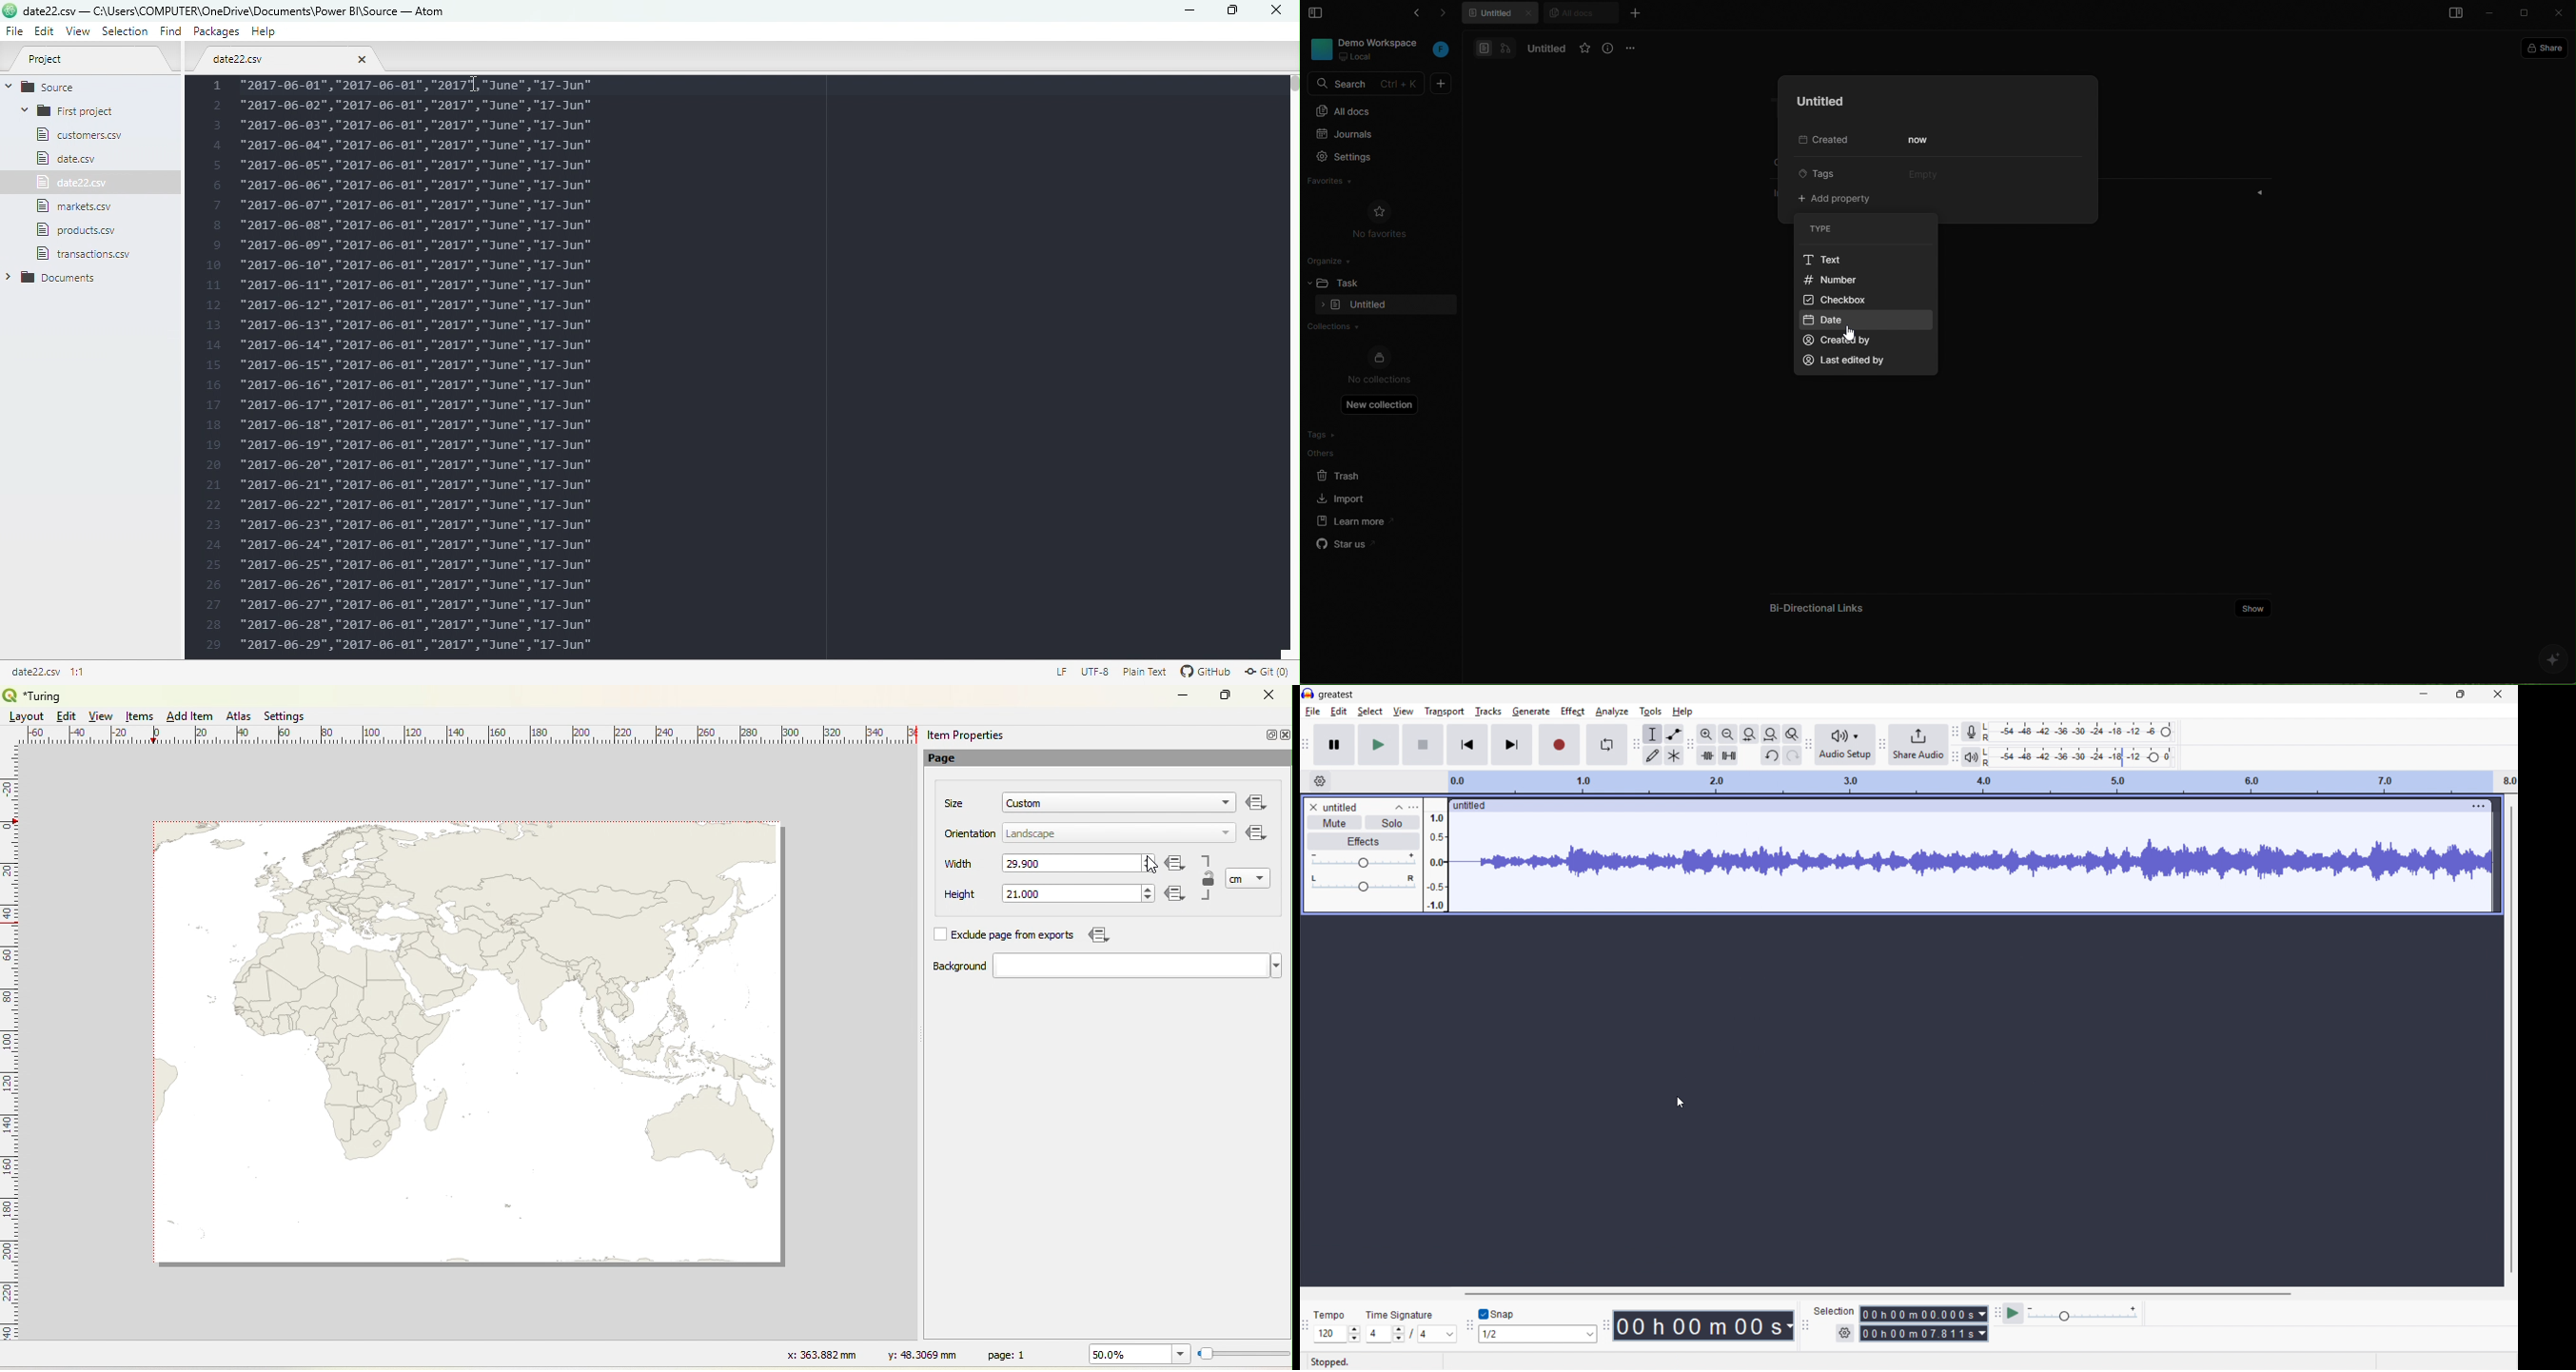 This screenshot has width=2576, height=1372. Describe the element at coordinates (1354, 281) in the screenshot. I see `task` at that location.